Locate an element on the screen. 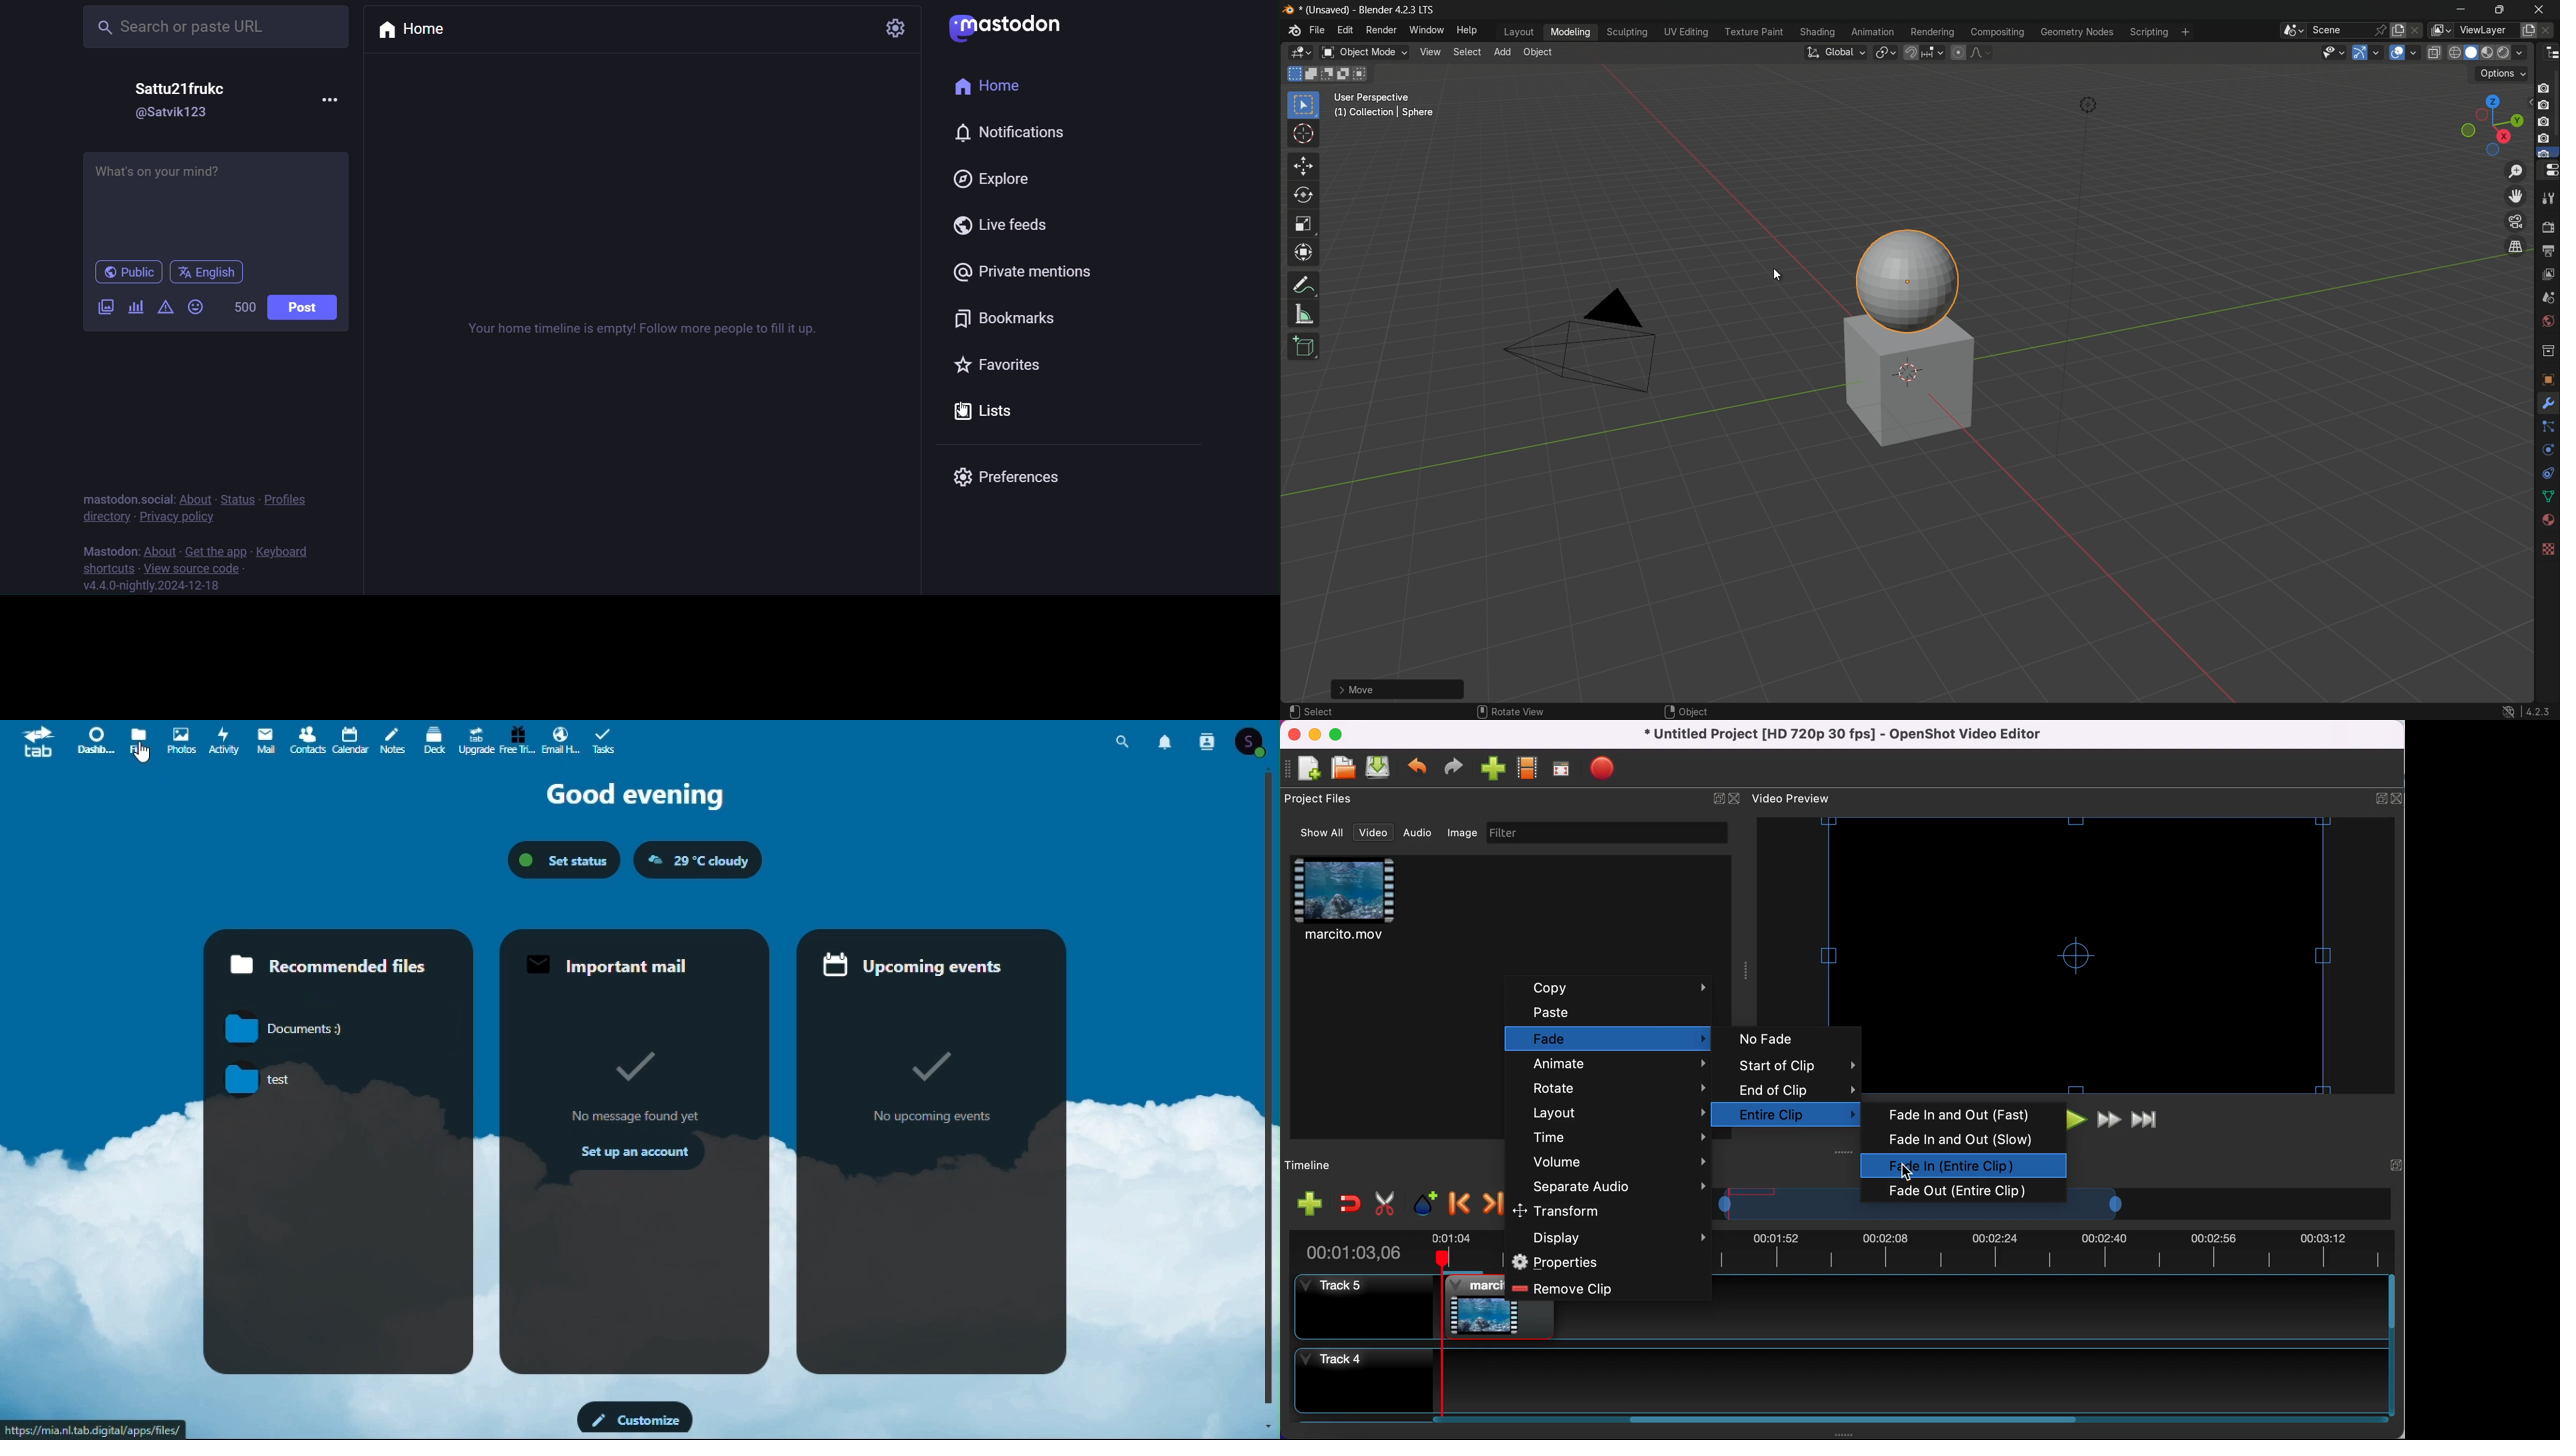 This screenshot has width=2576, height=1456. mail is located at coordinates (265, 740).